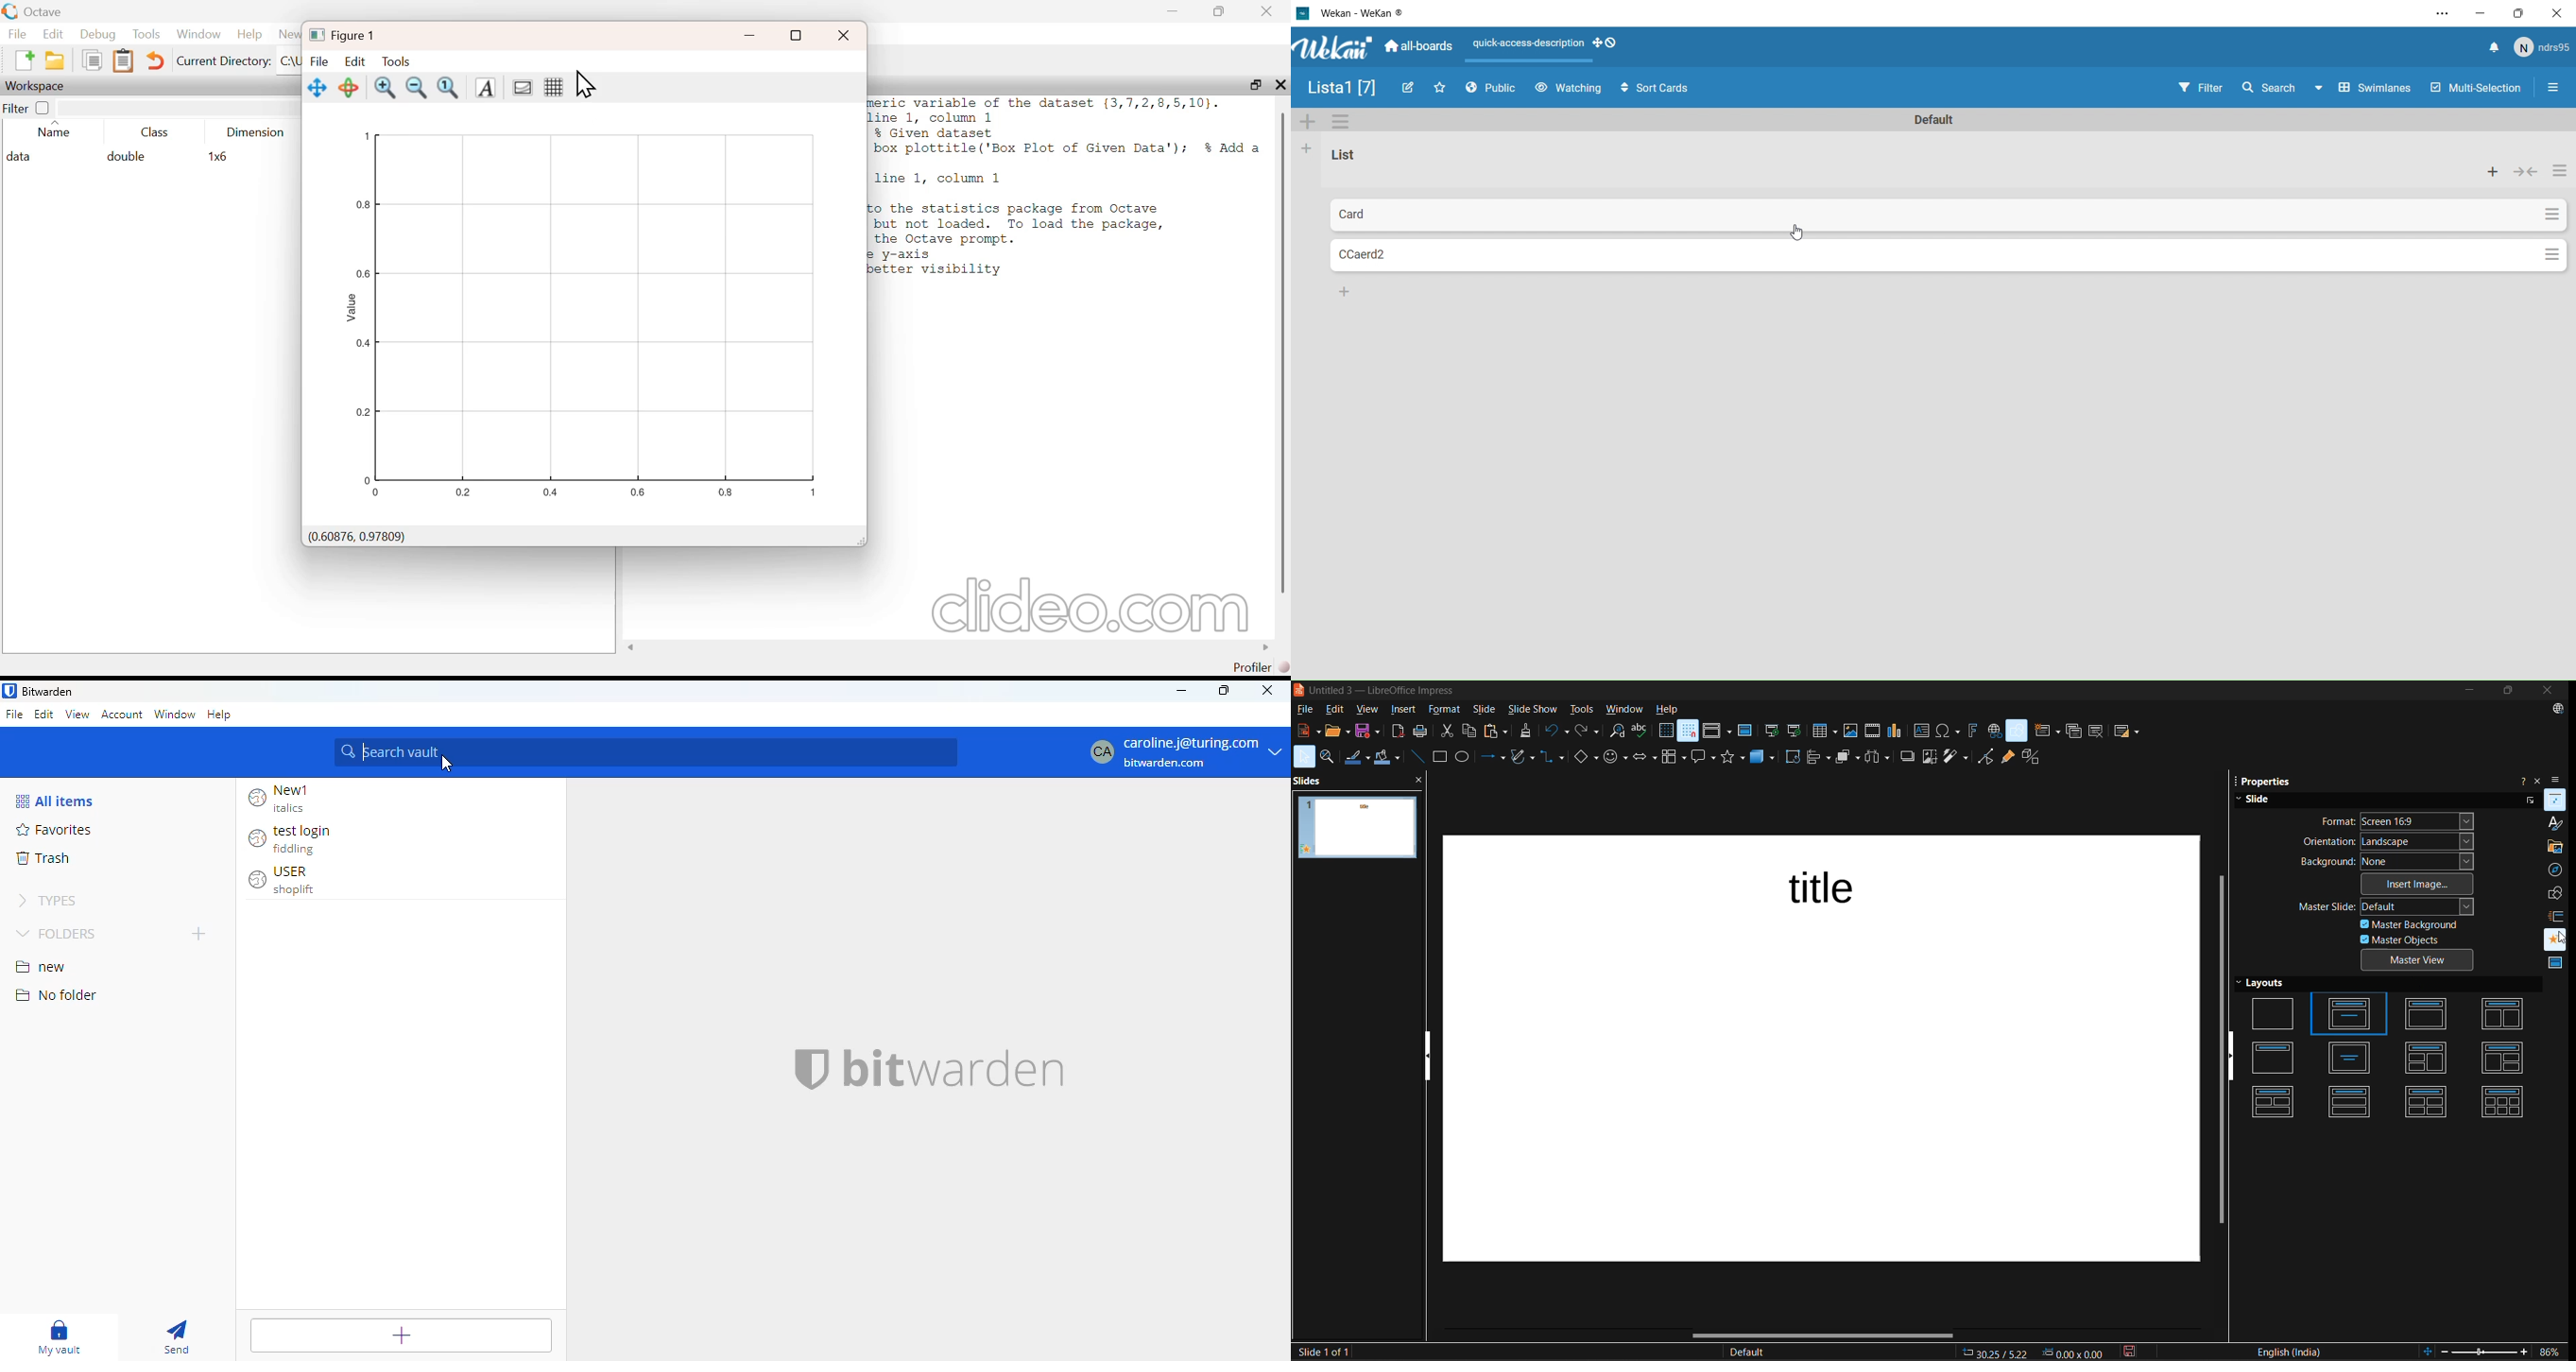 The width and height of the screenshot is (2576, 1372). What do you see at coordinates (128, 156) in the screenshot?
I see `double` at bounding box center [128, 156].